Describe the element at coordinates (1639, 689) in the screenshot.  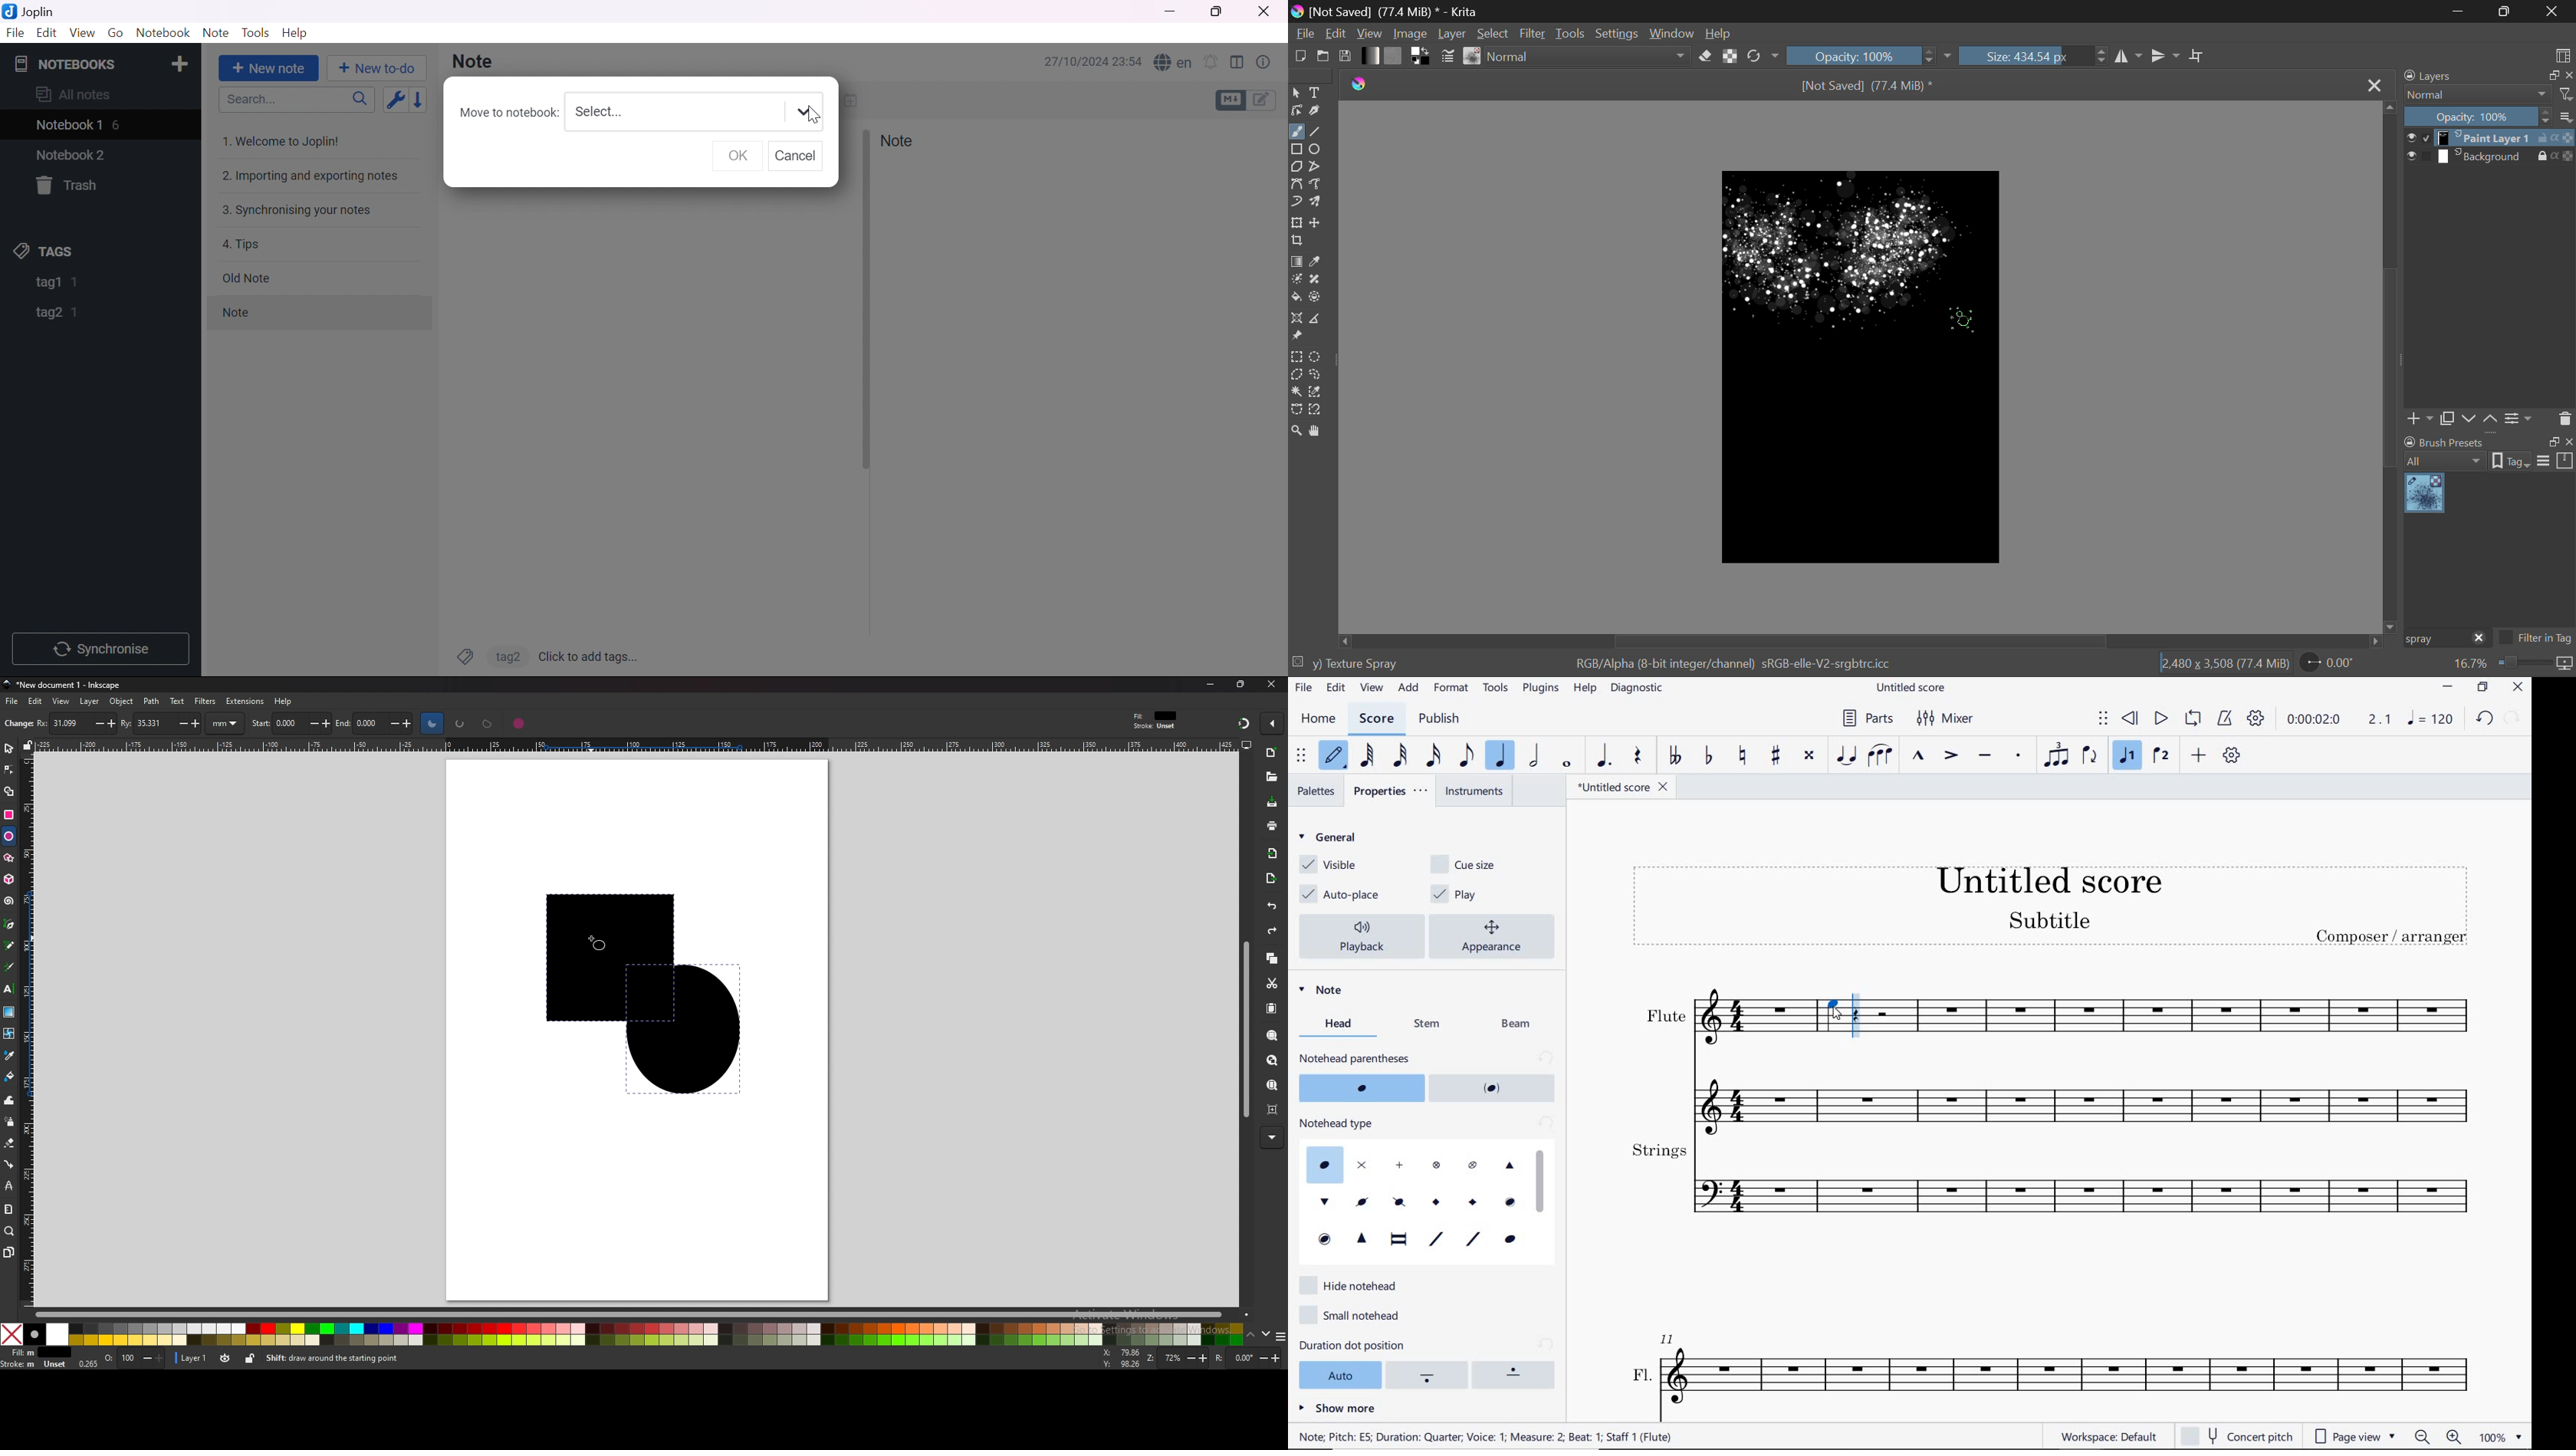
I see `DIAGNOSTIC` at that location.